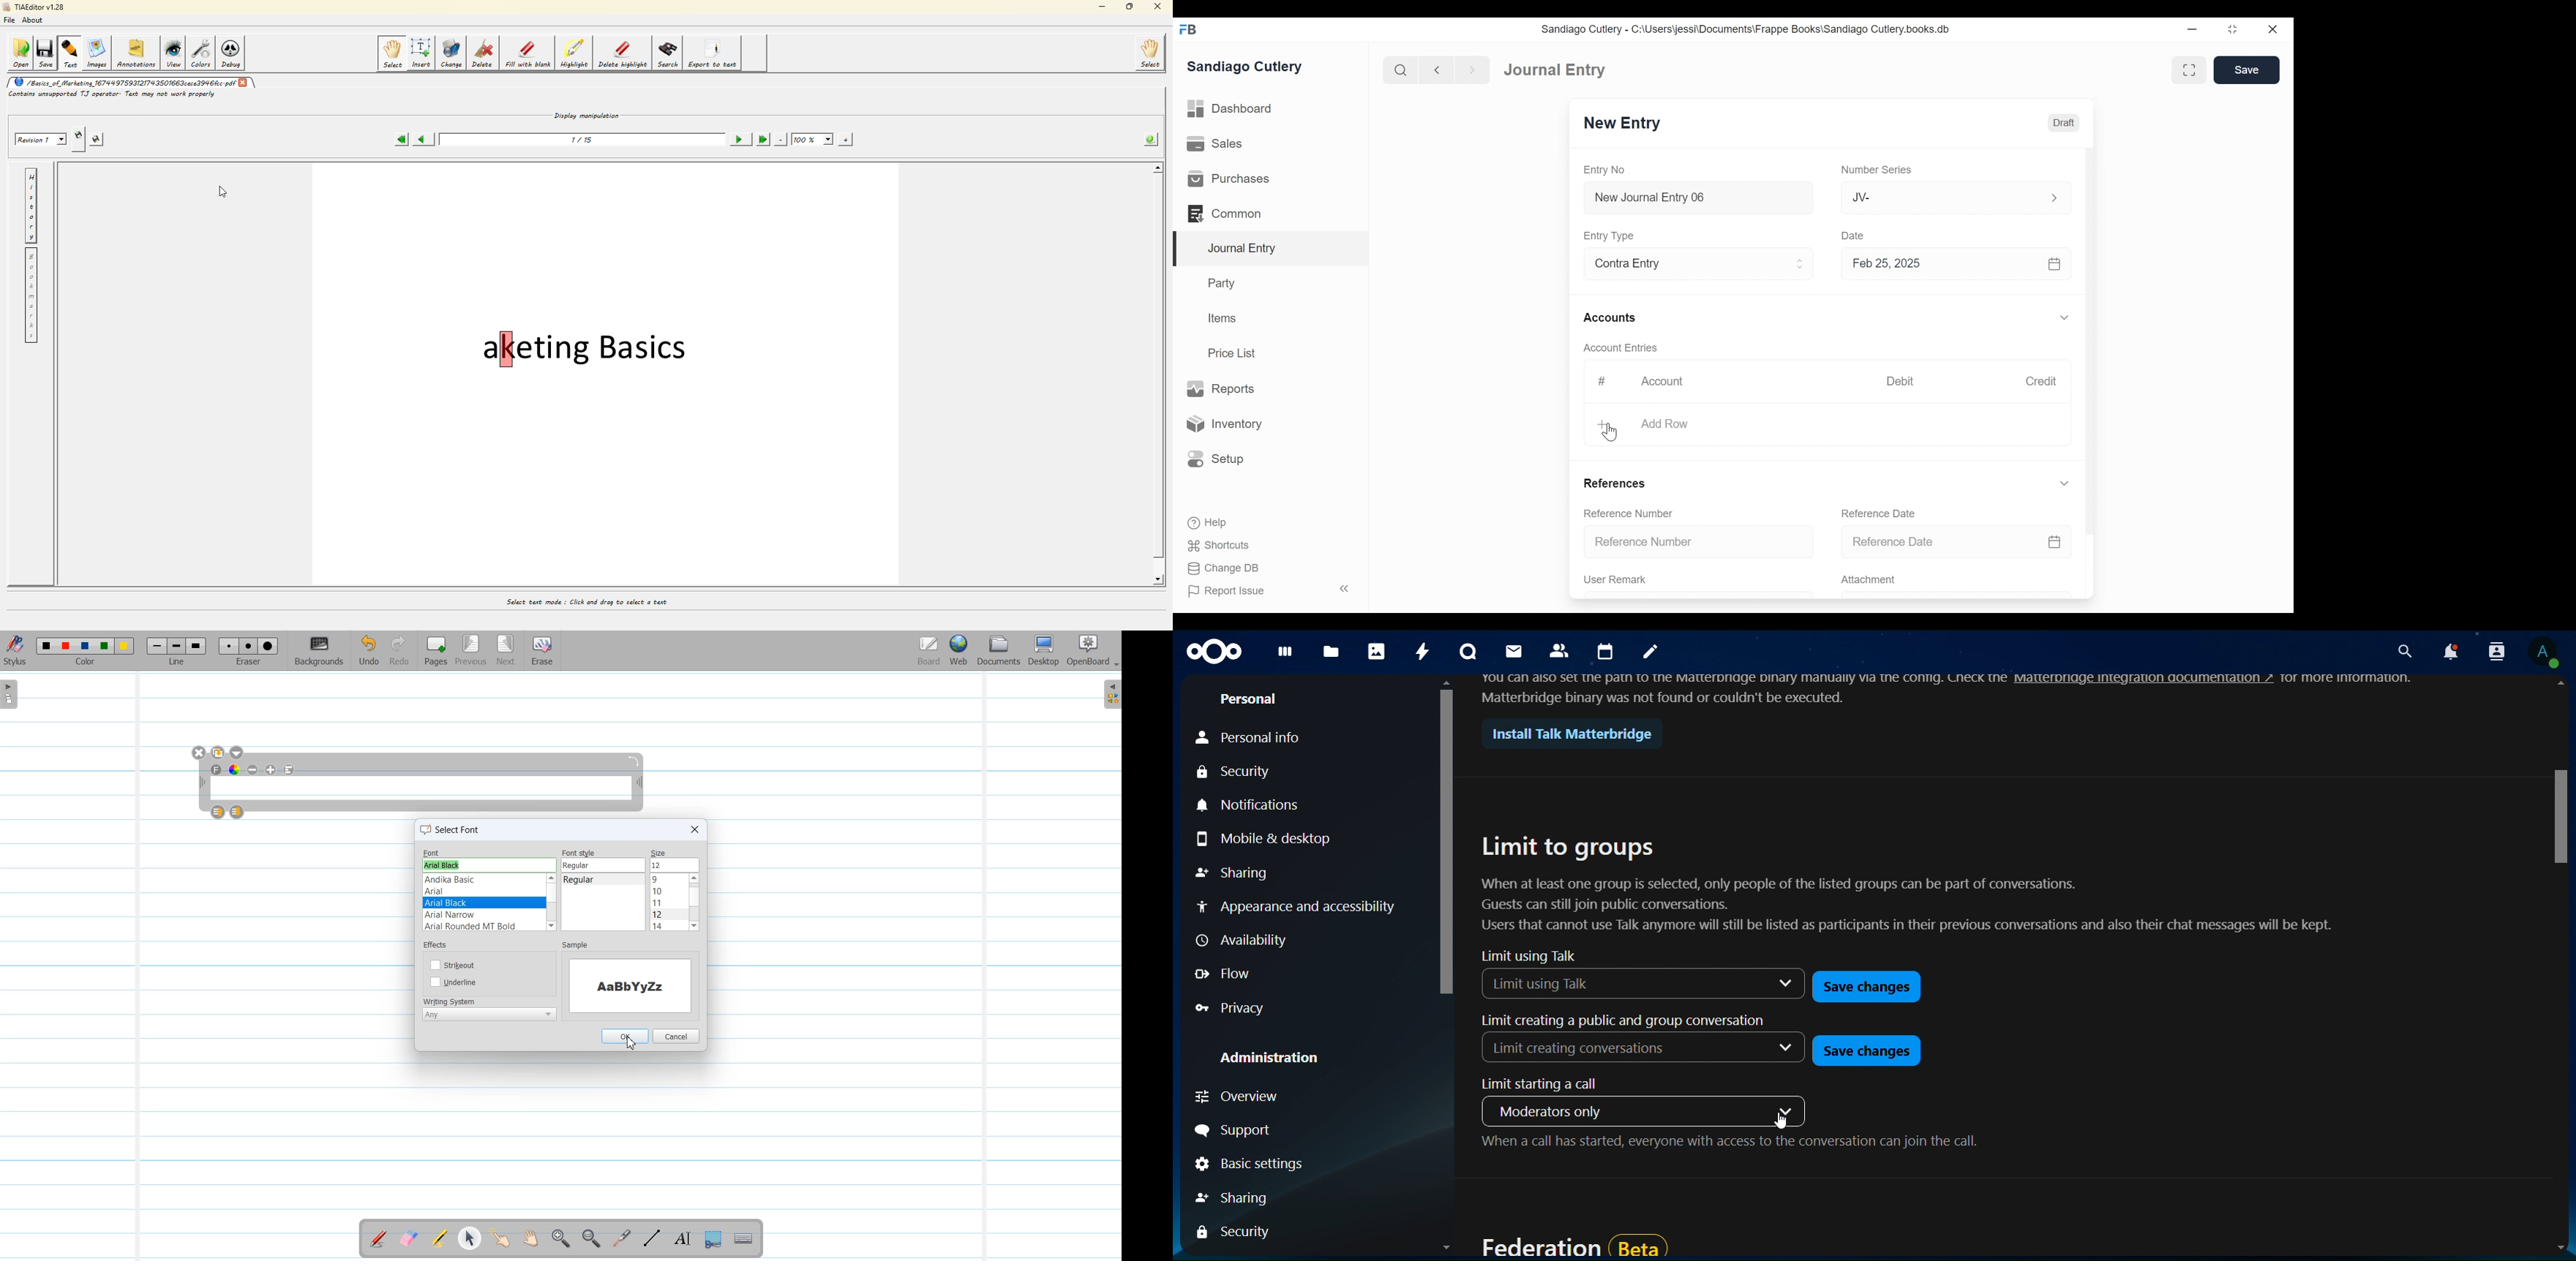 The image size is (2576, 1288). What do you see at coordinates (1237, 773) in the screenshot?
I see `security` at bounding box center [1237, 773].